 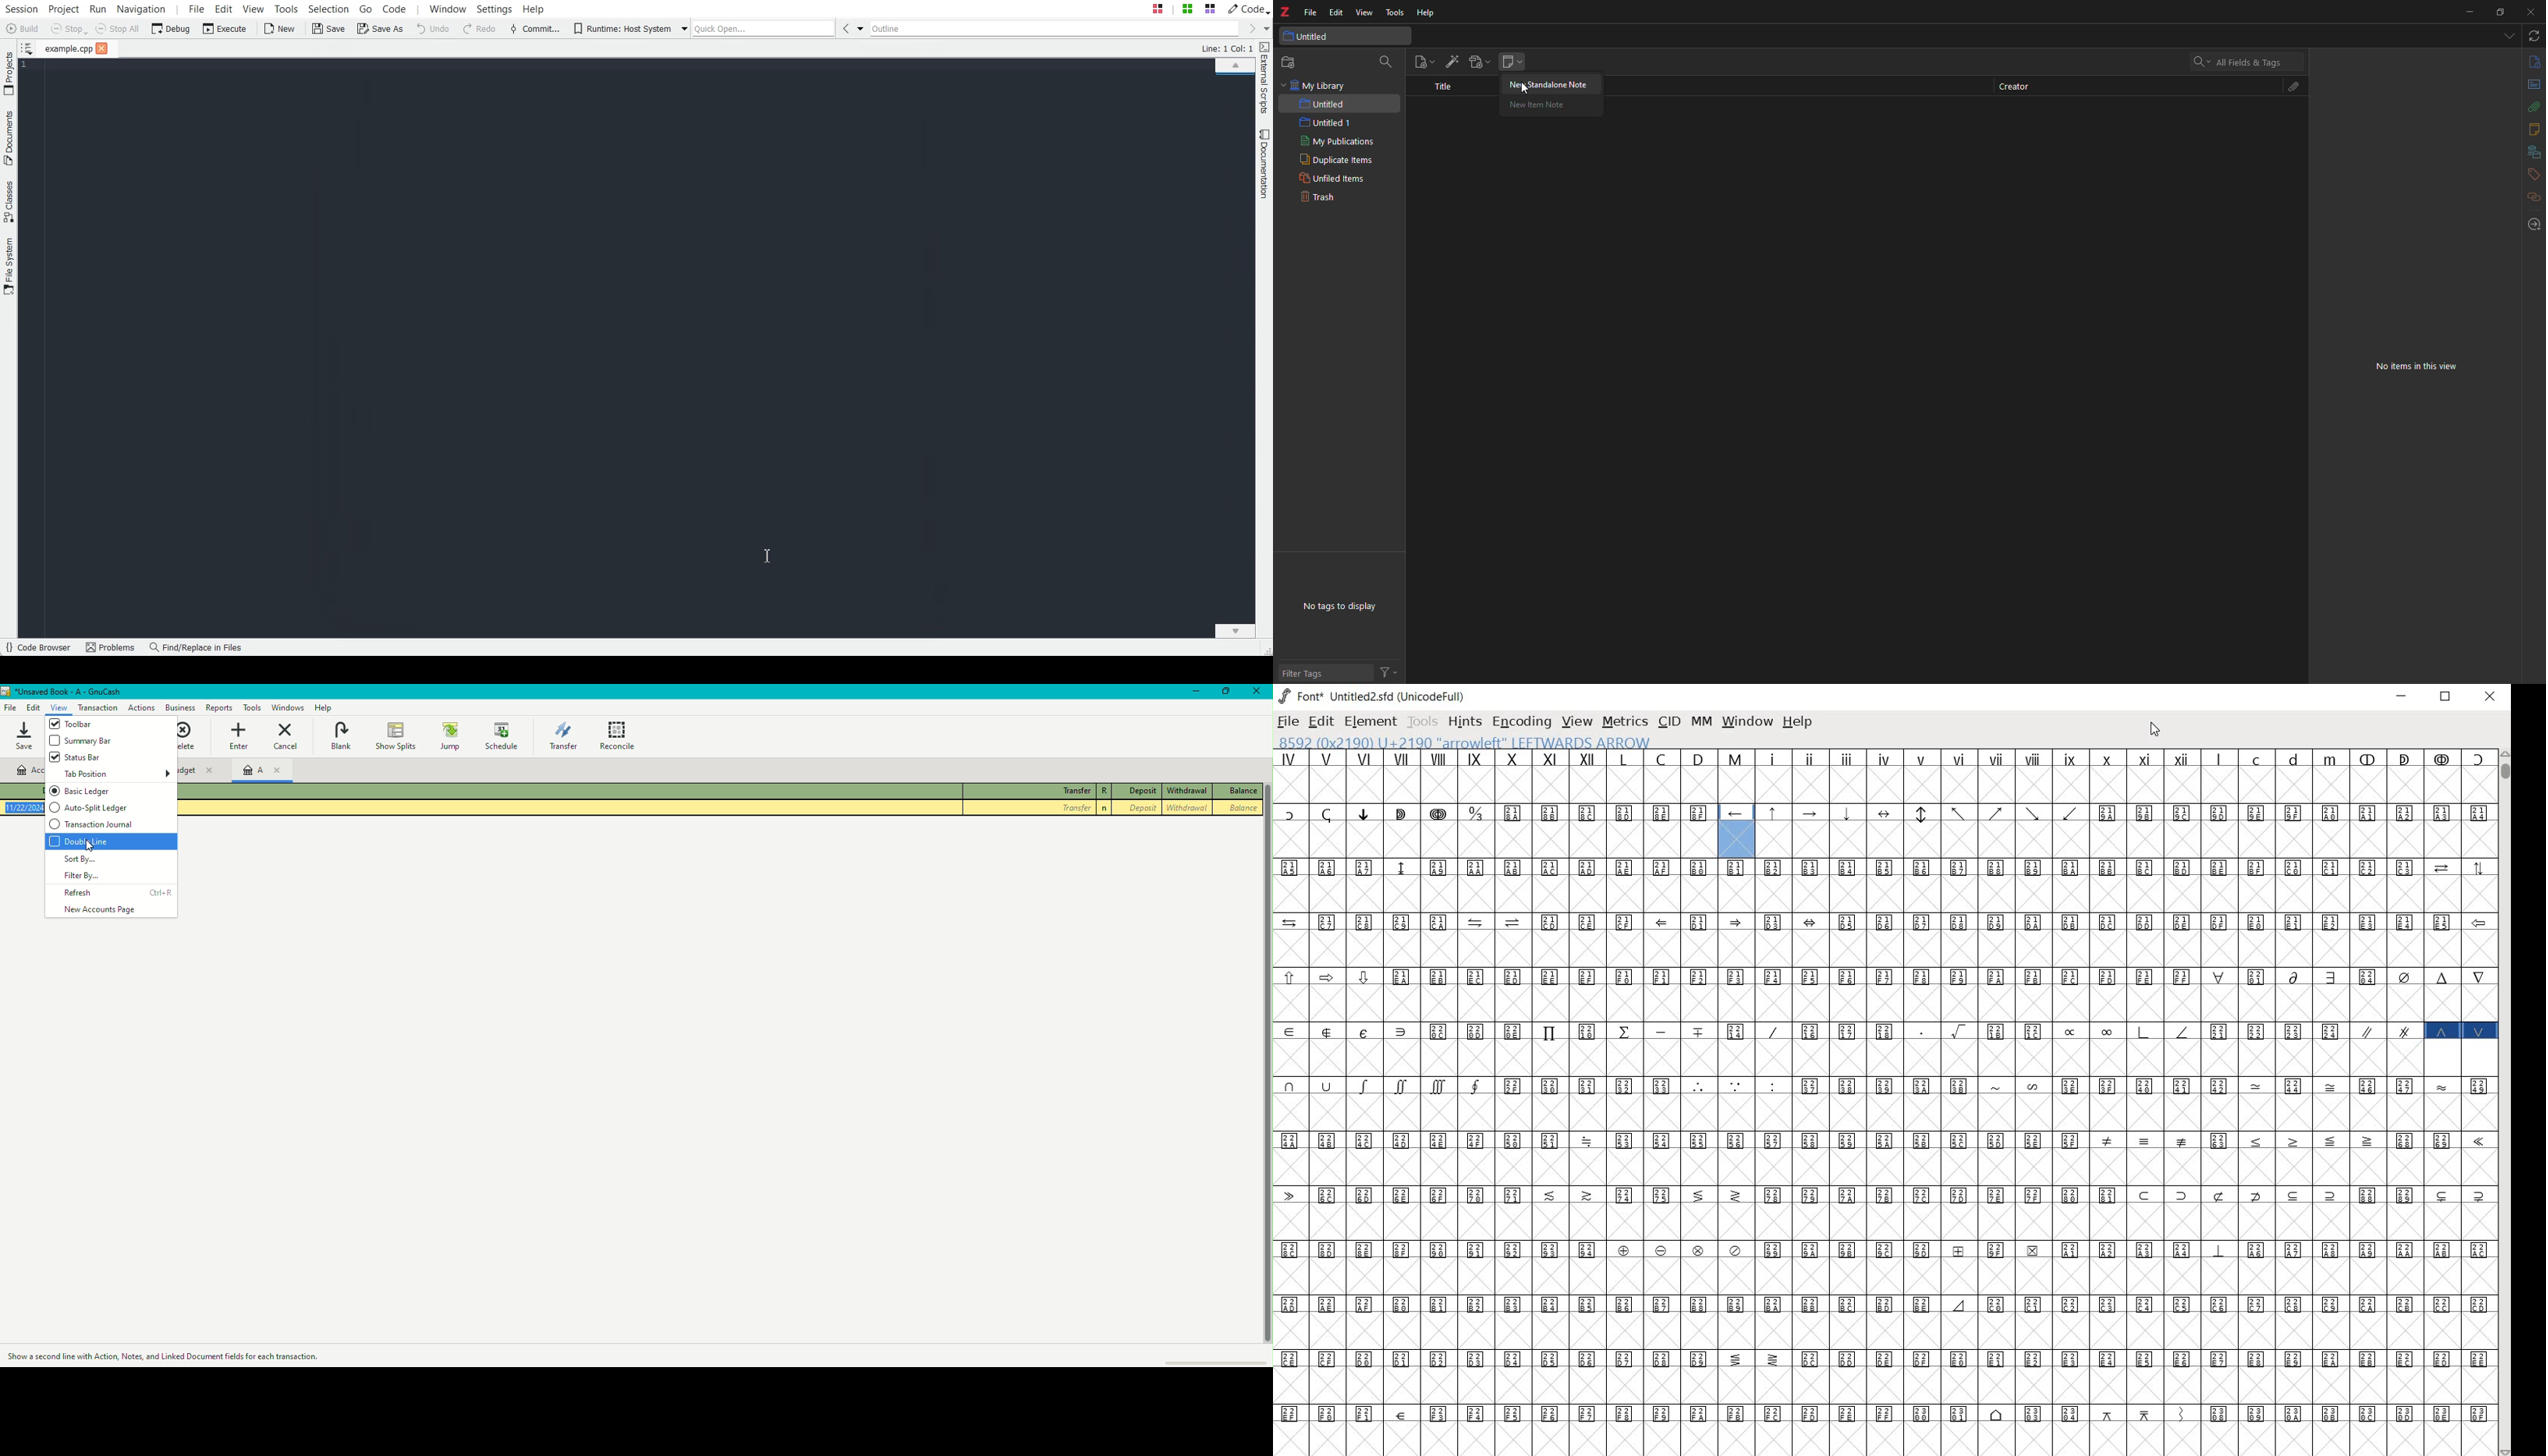 What do you see at coordinates (2500, 11) in the screenshot?
I see `maximize` at bounding box center [2500, 11].